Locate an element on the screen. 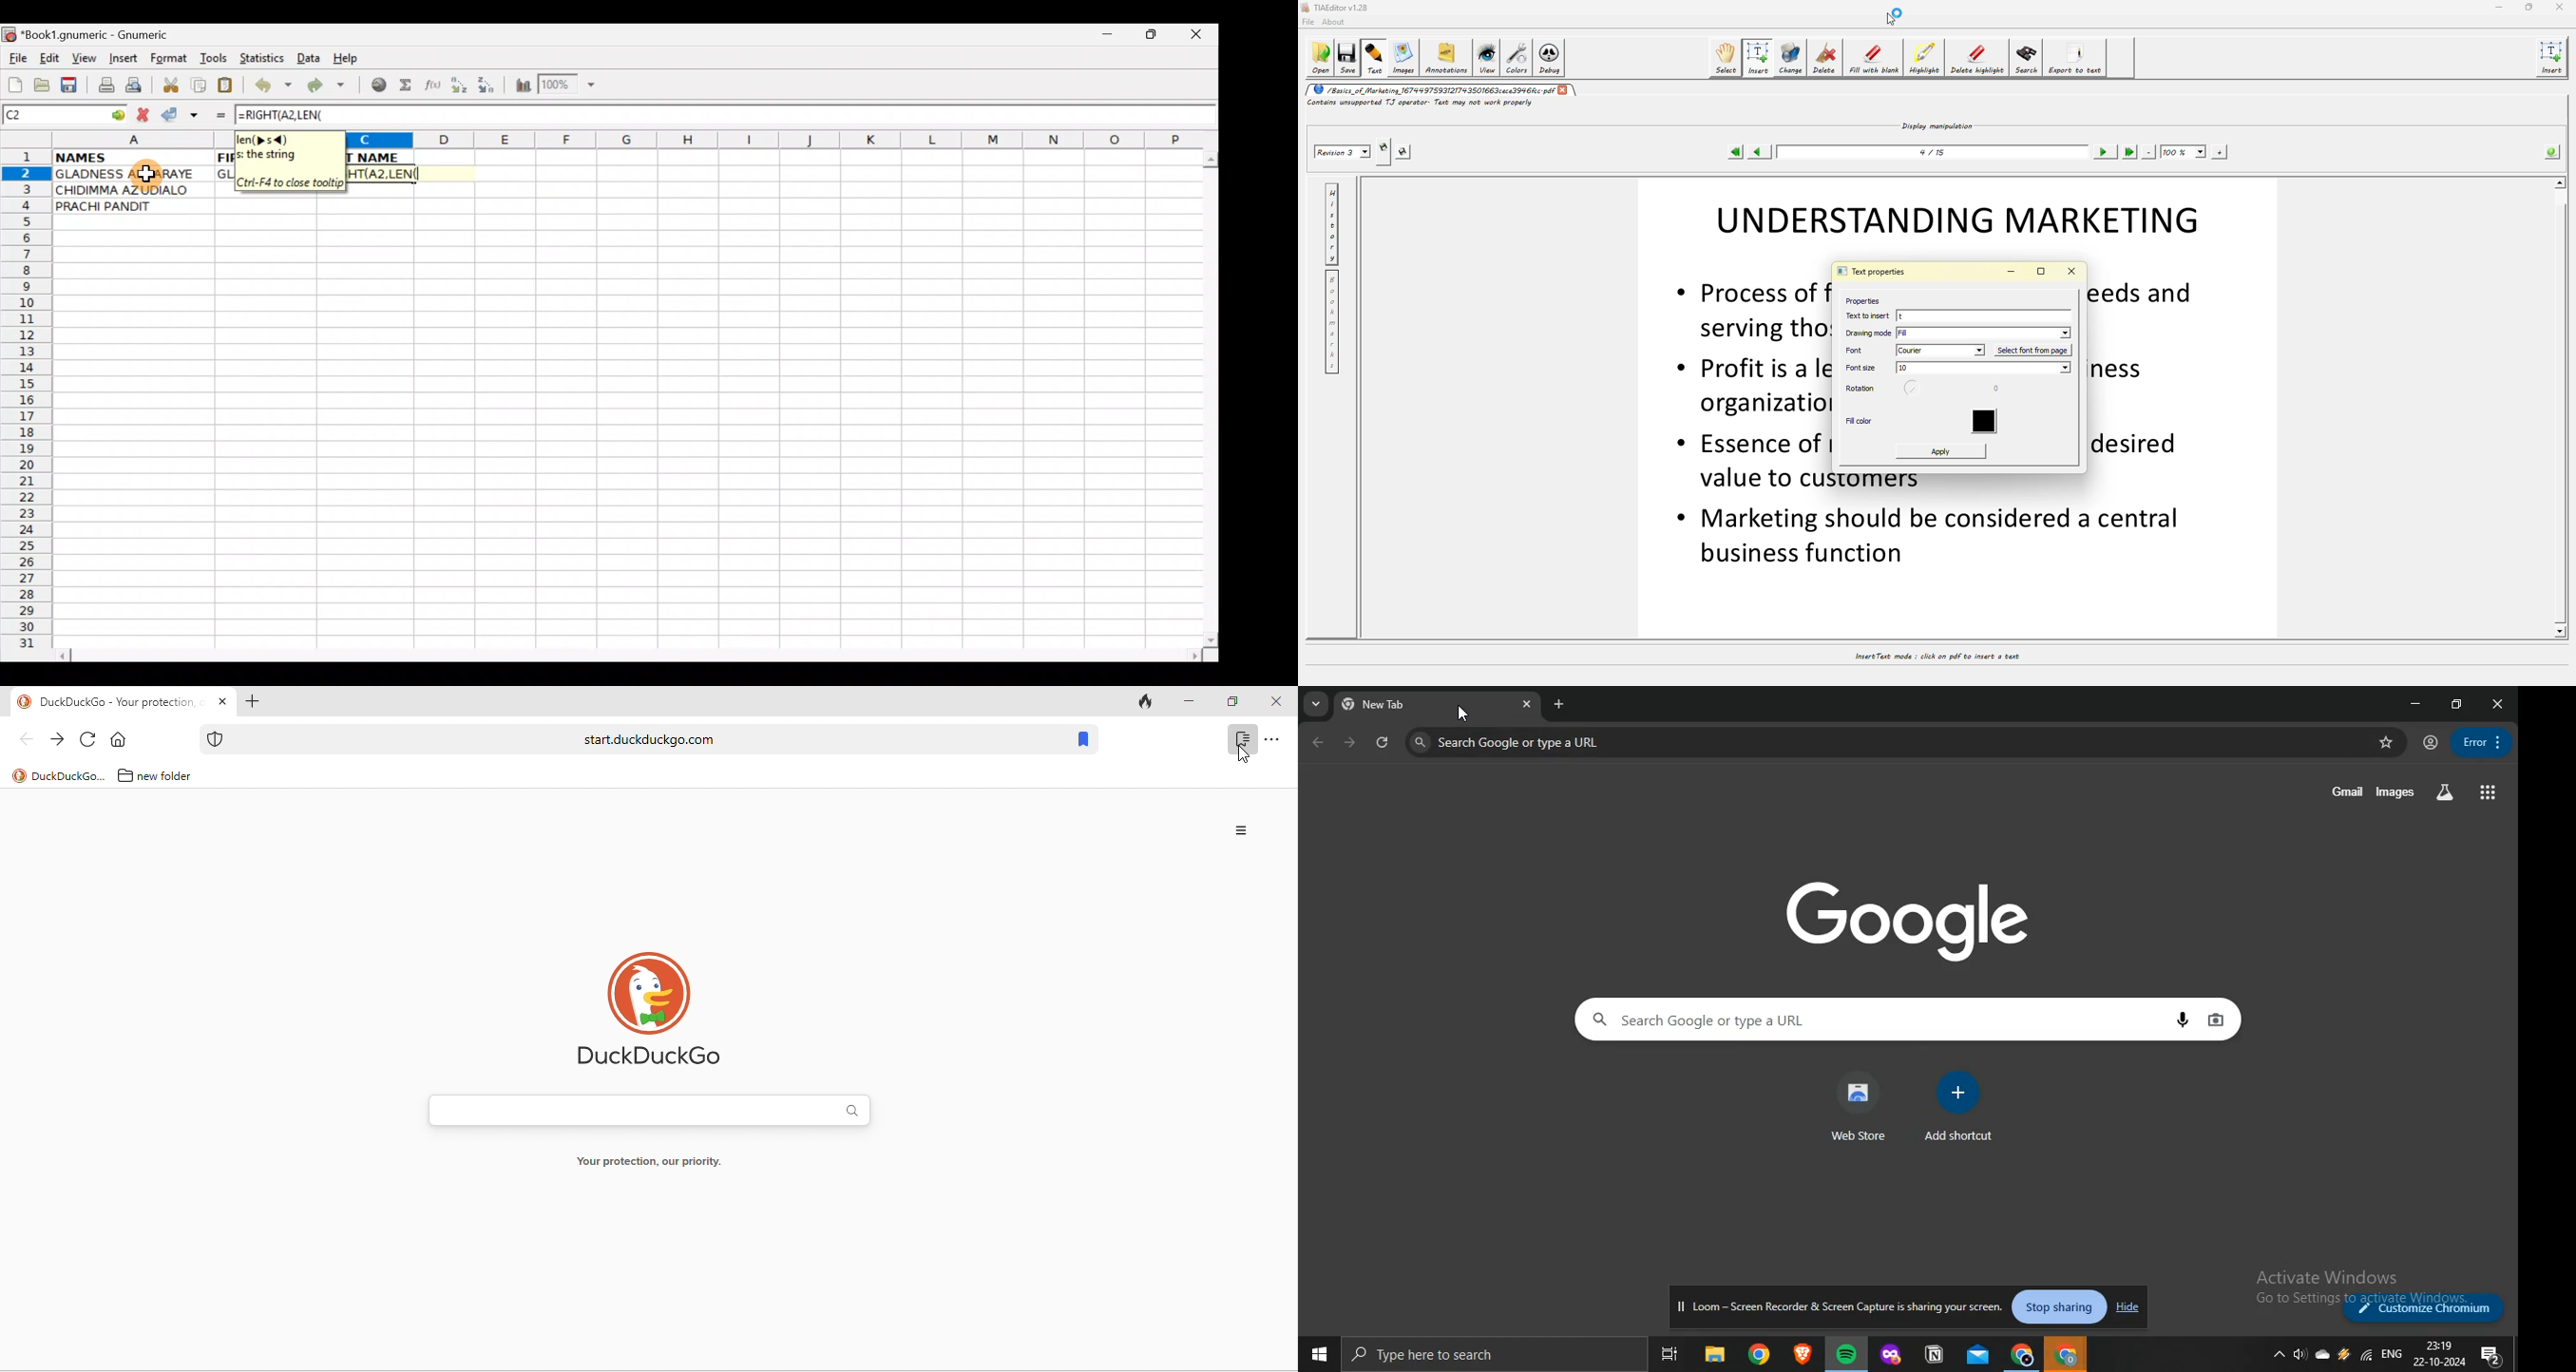 The width and height of the screenshot is (2576, 1372). PRACHI PANDIT is located at coordinates (128, 206).